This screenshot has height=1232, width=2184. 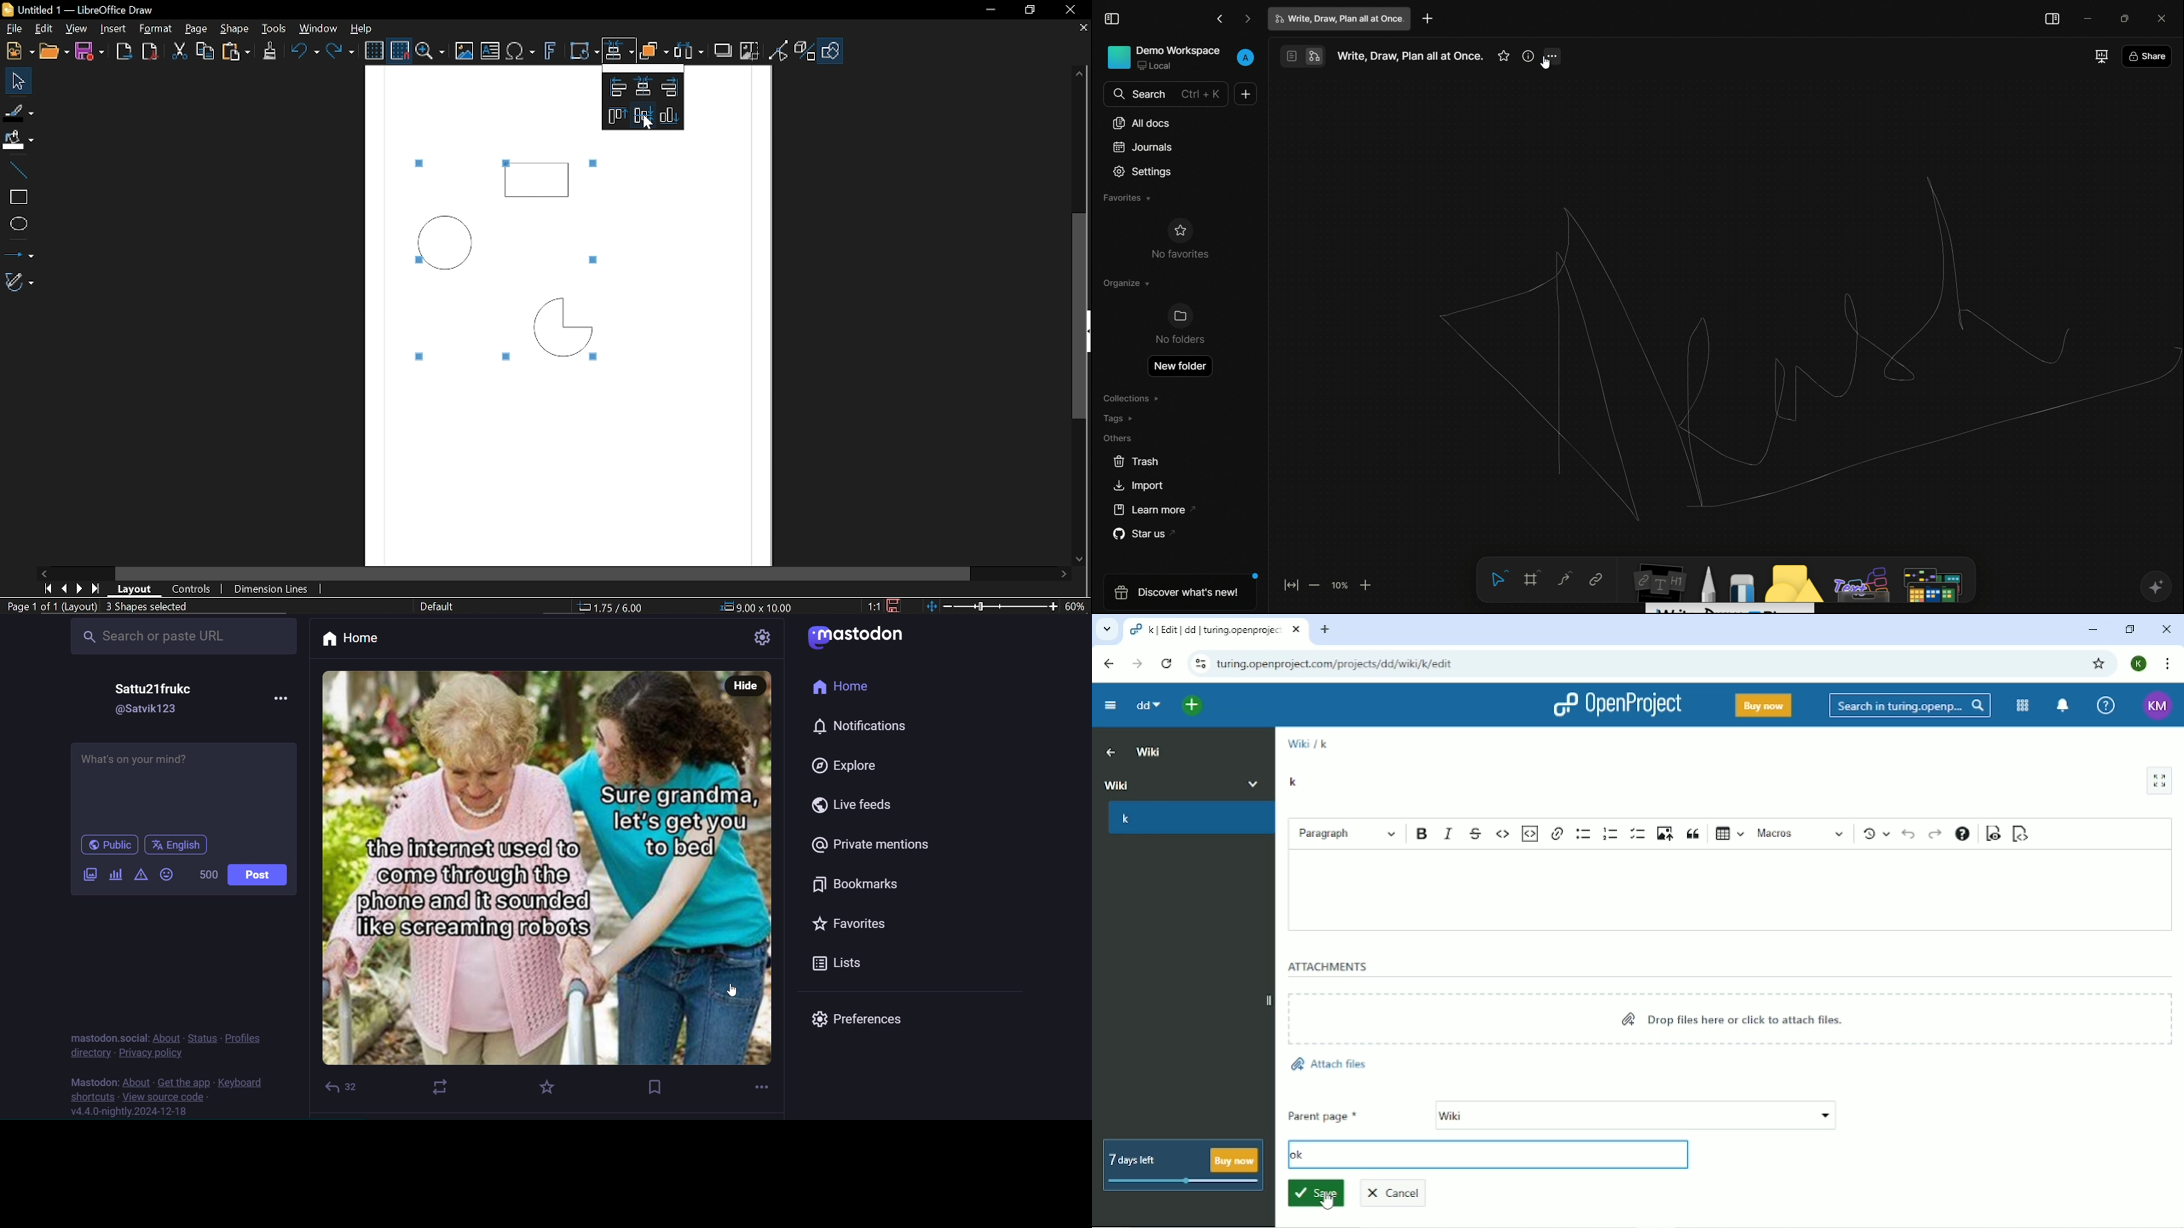 What do you see at coordinates (94, 9) in the screenshot?
I see `B Untitled 1 — LibreOffice Draw` at bounding box center [94, 9].